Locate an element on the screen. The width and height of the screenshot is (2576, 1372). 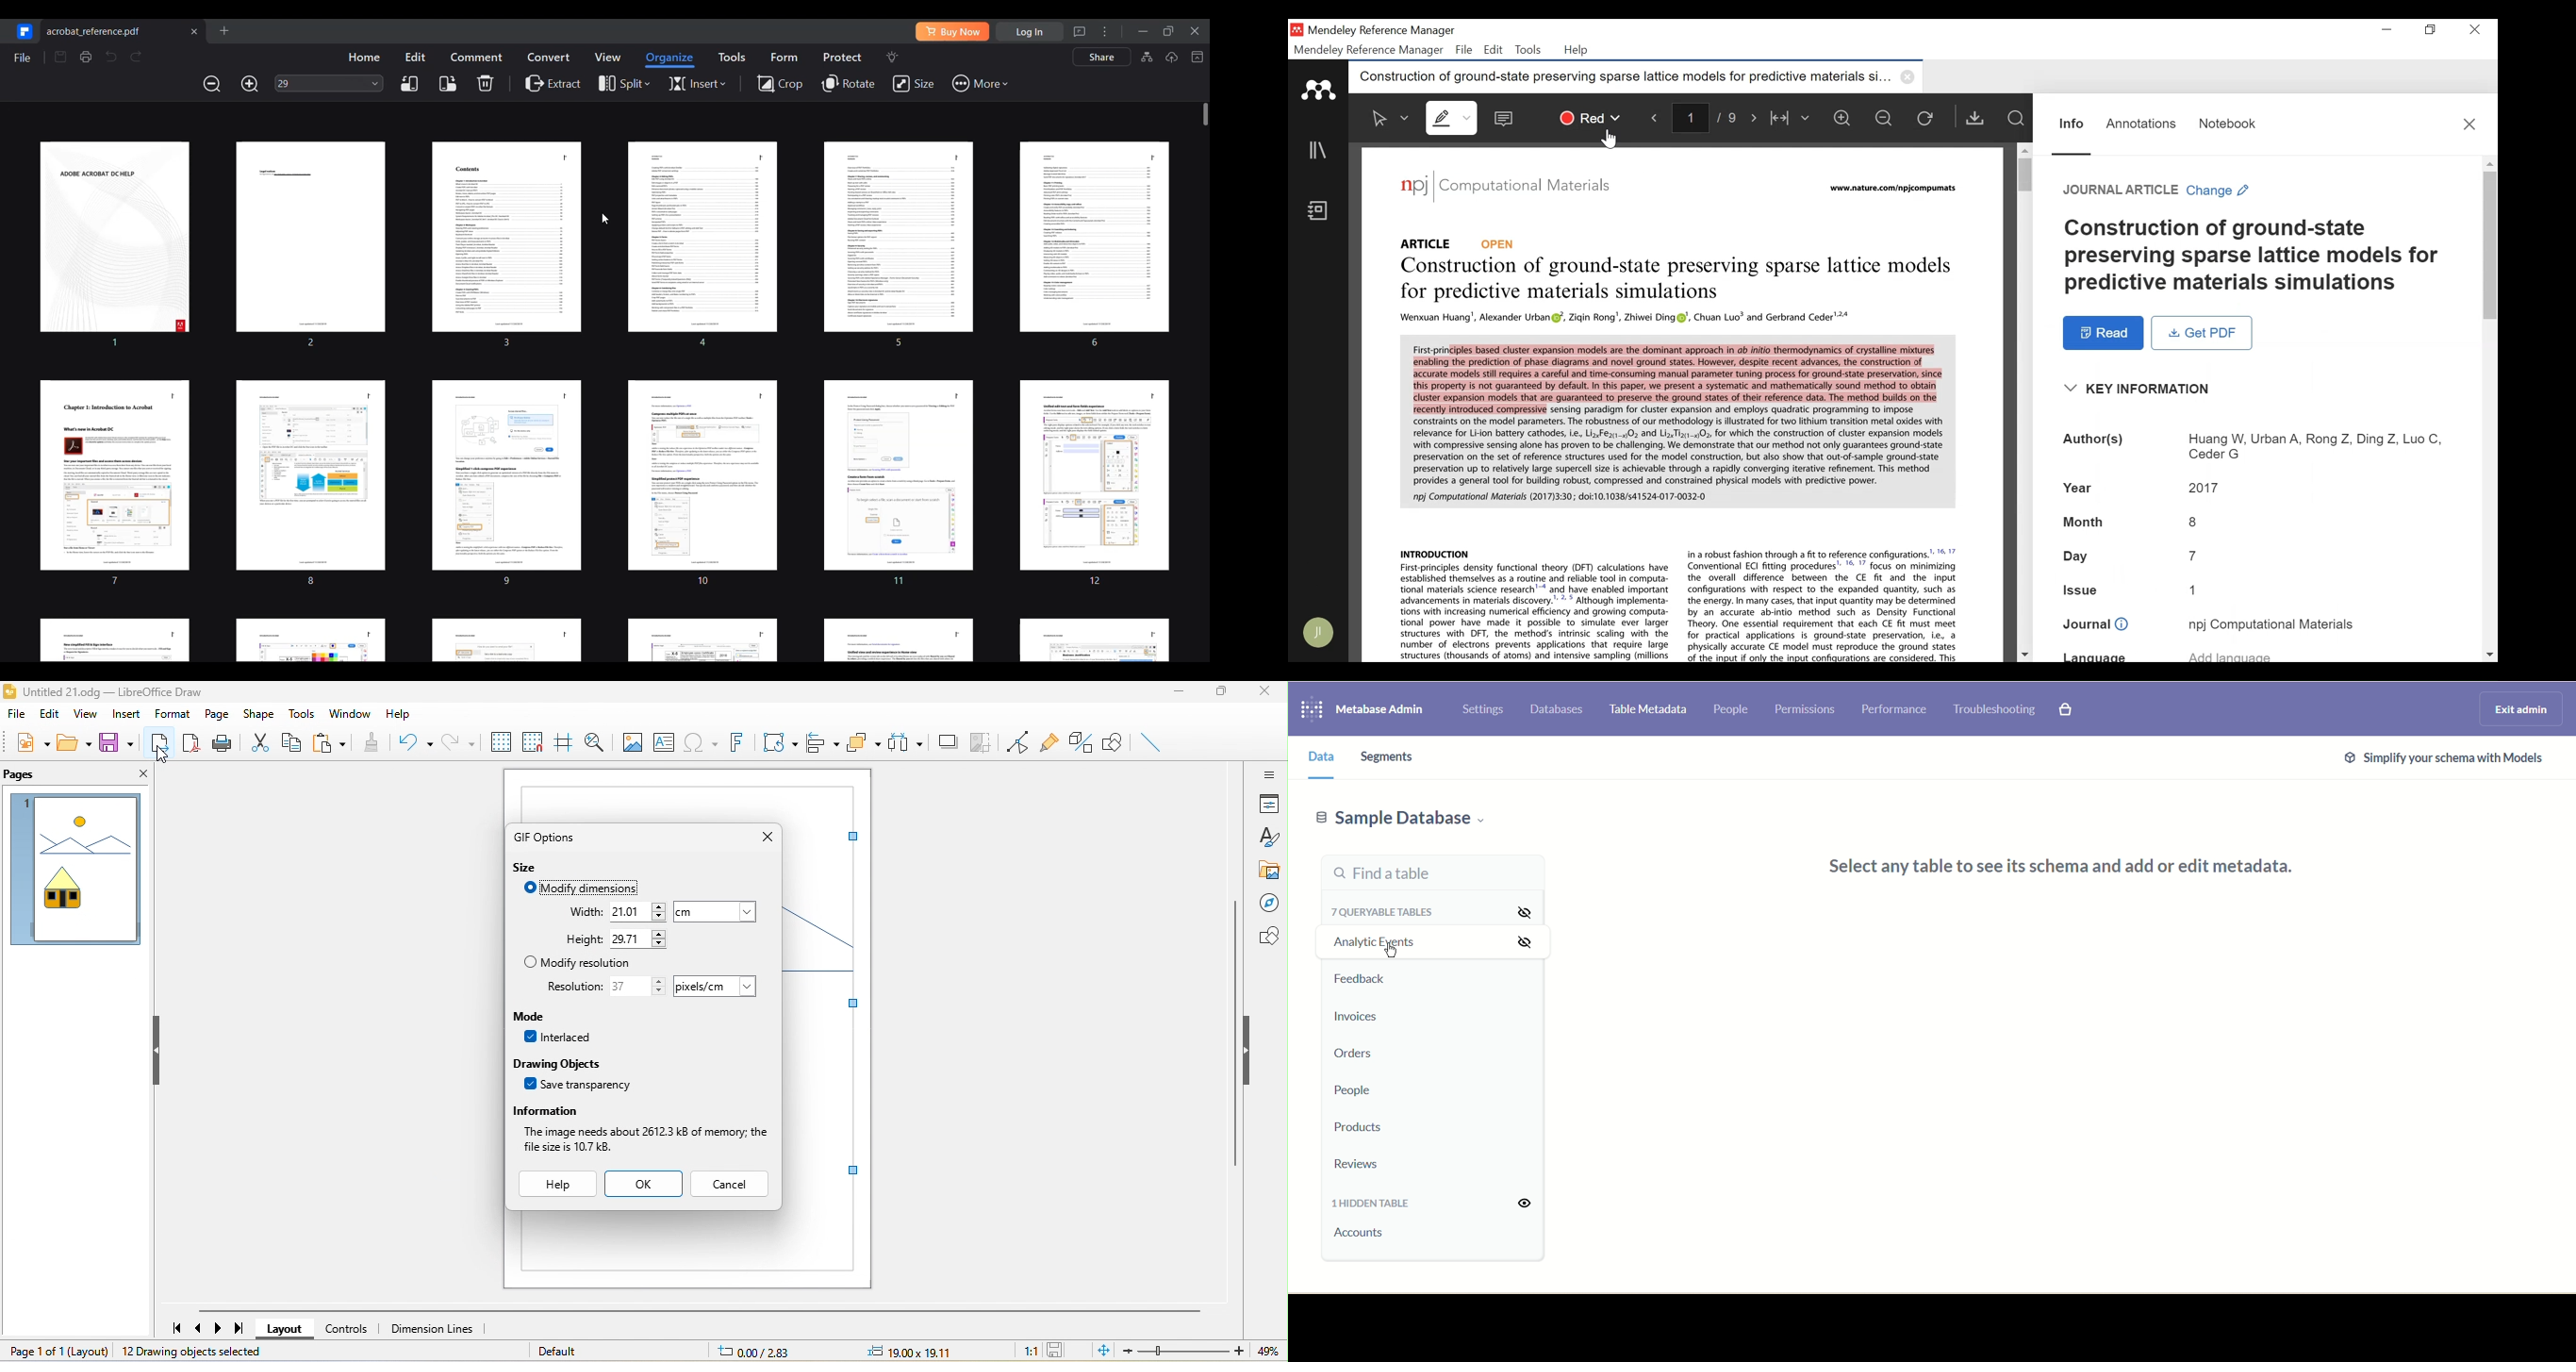
controls is located at coordinates (347, 1328).